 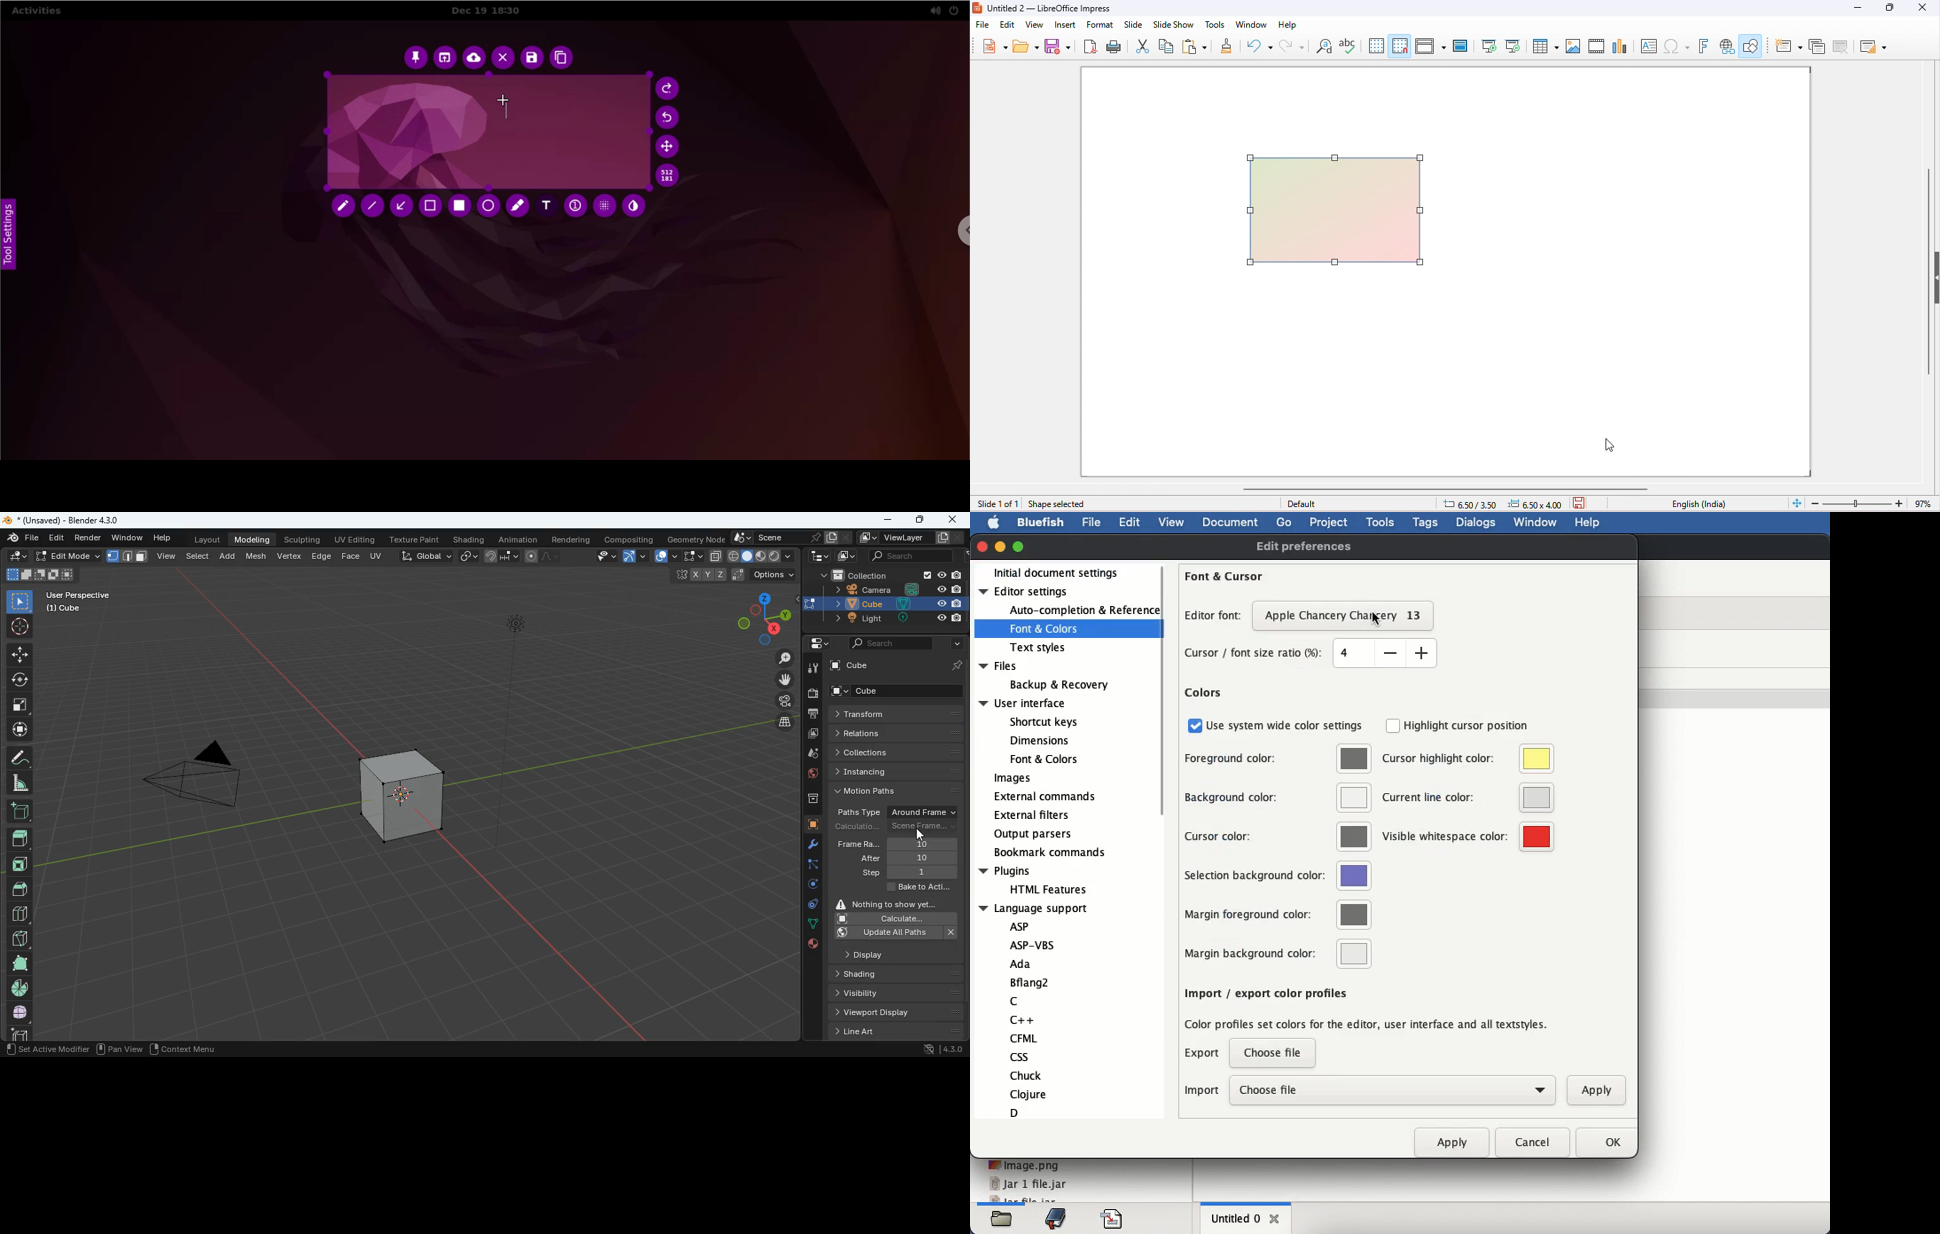 I want to click on set active modifier, so click(x=46, y=1050).